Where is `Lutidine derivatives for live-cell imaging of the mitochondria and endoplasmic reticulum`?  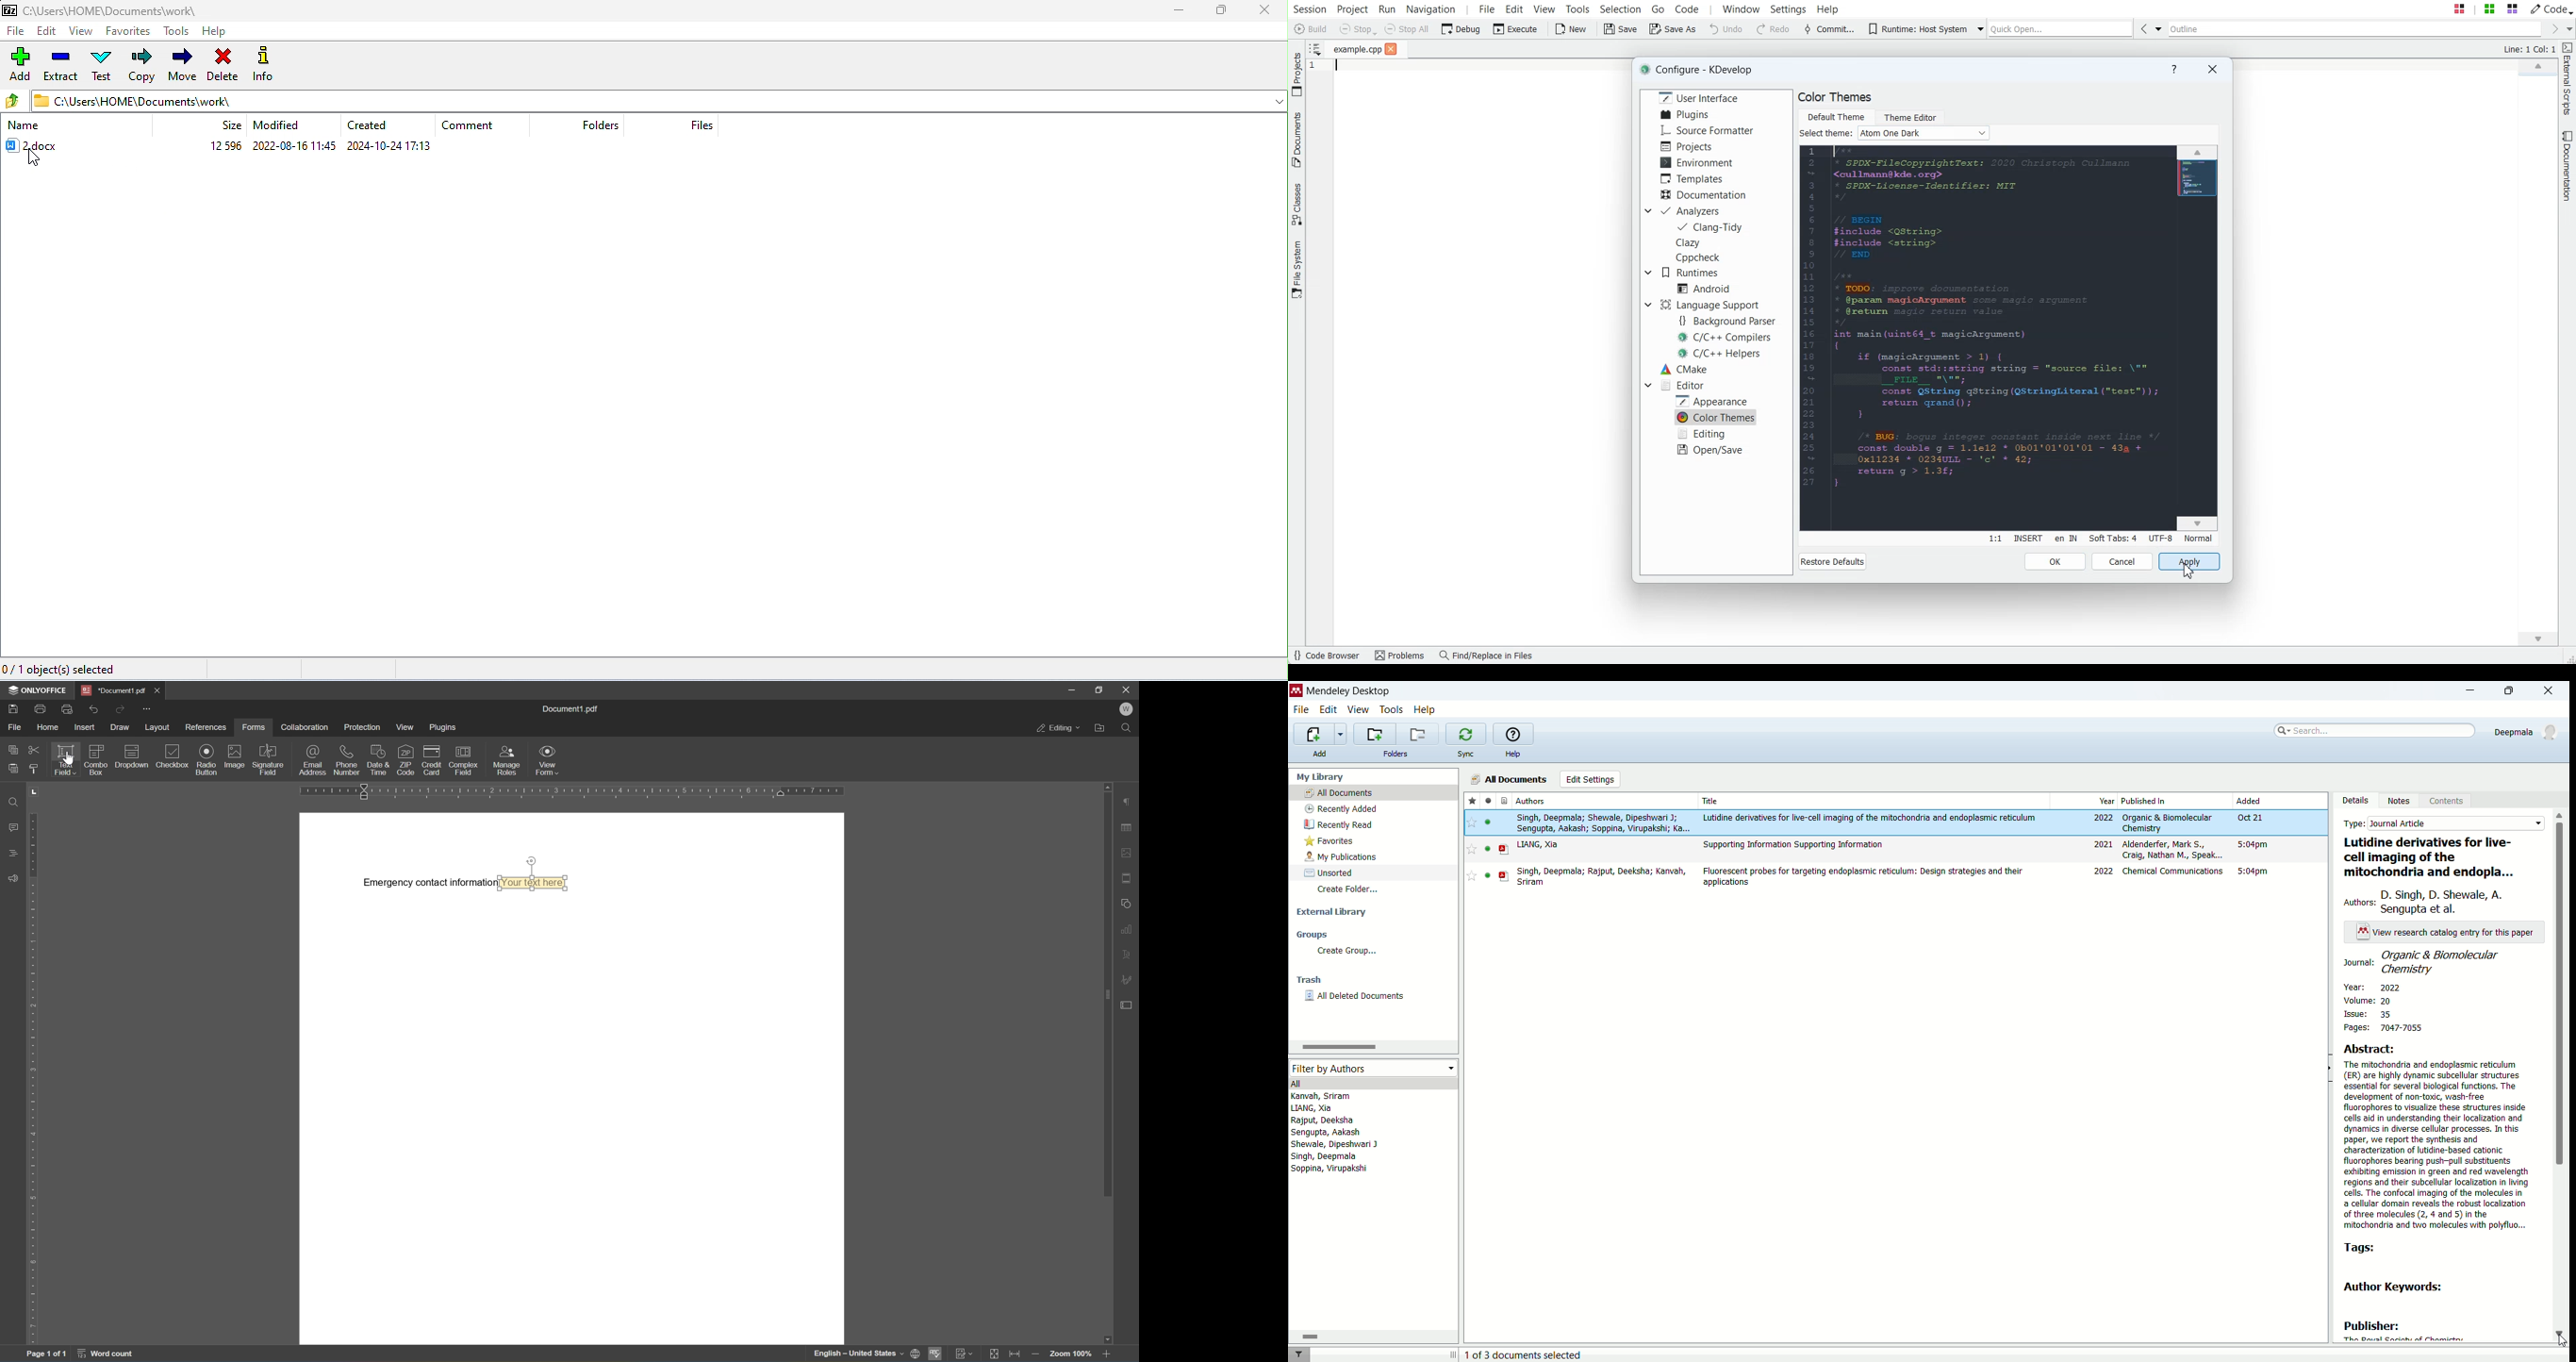 Lutidine derivatives for live-cell imaging of the mitochondria and endoplasmic reticulum is located at coordinates (1870, 818).